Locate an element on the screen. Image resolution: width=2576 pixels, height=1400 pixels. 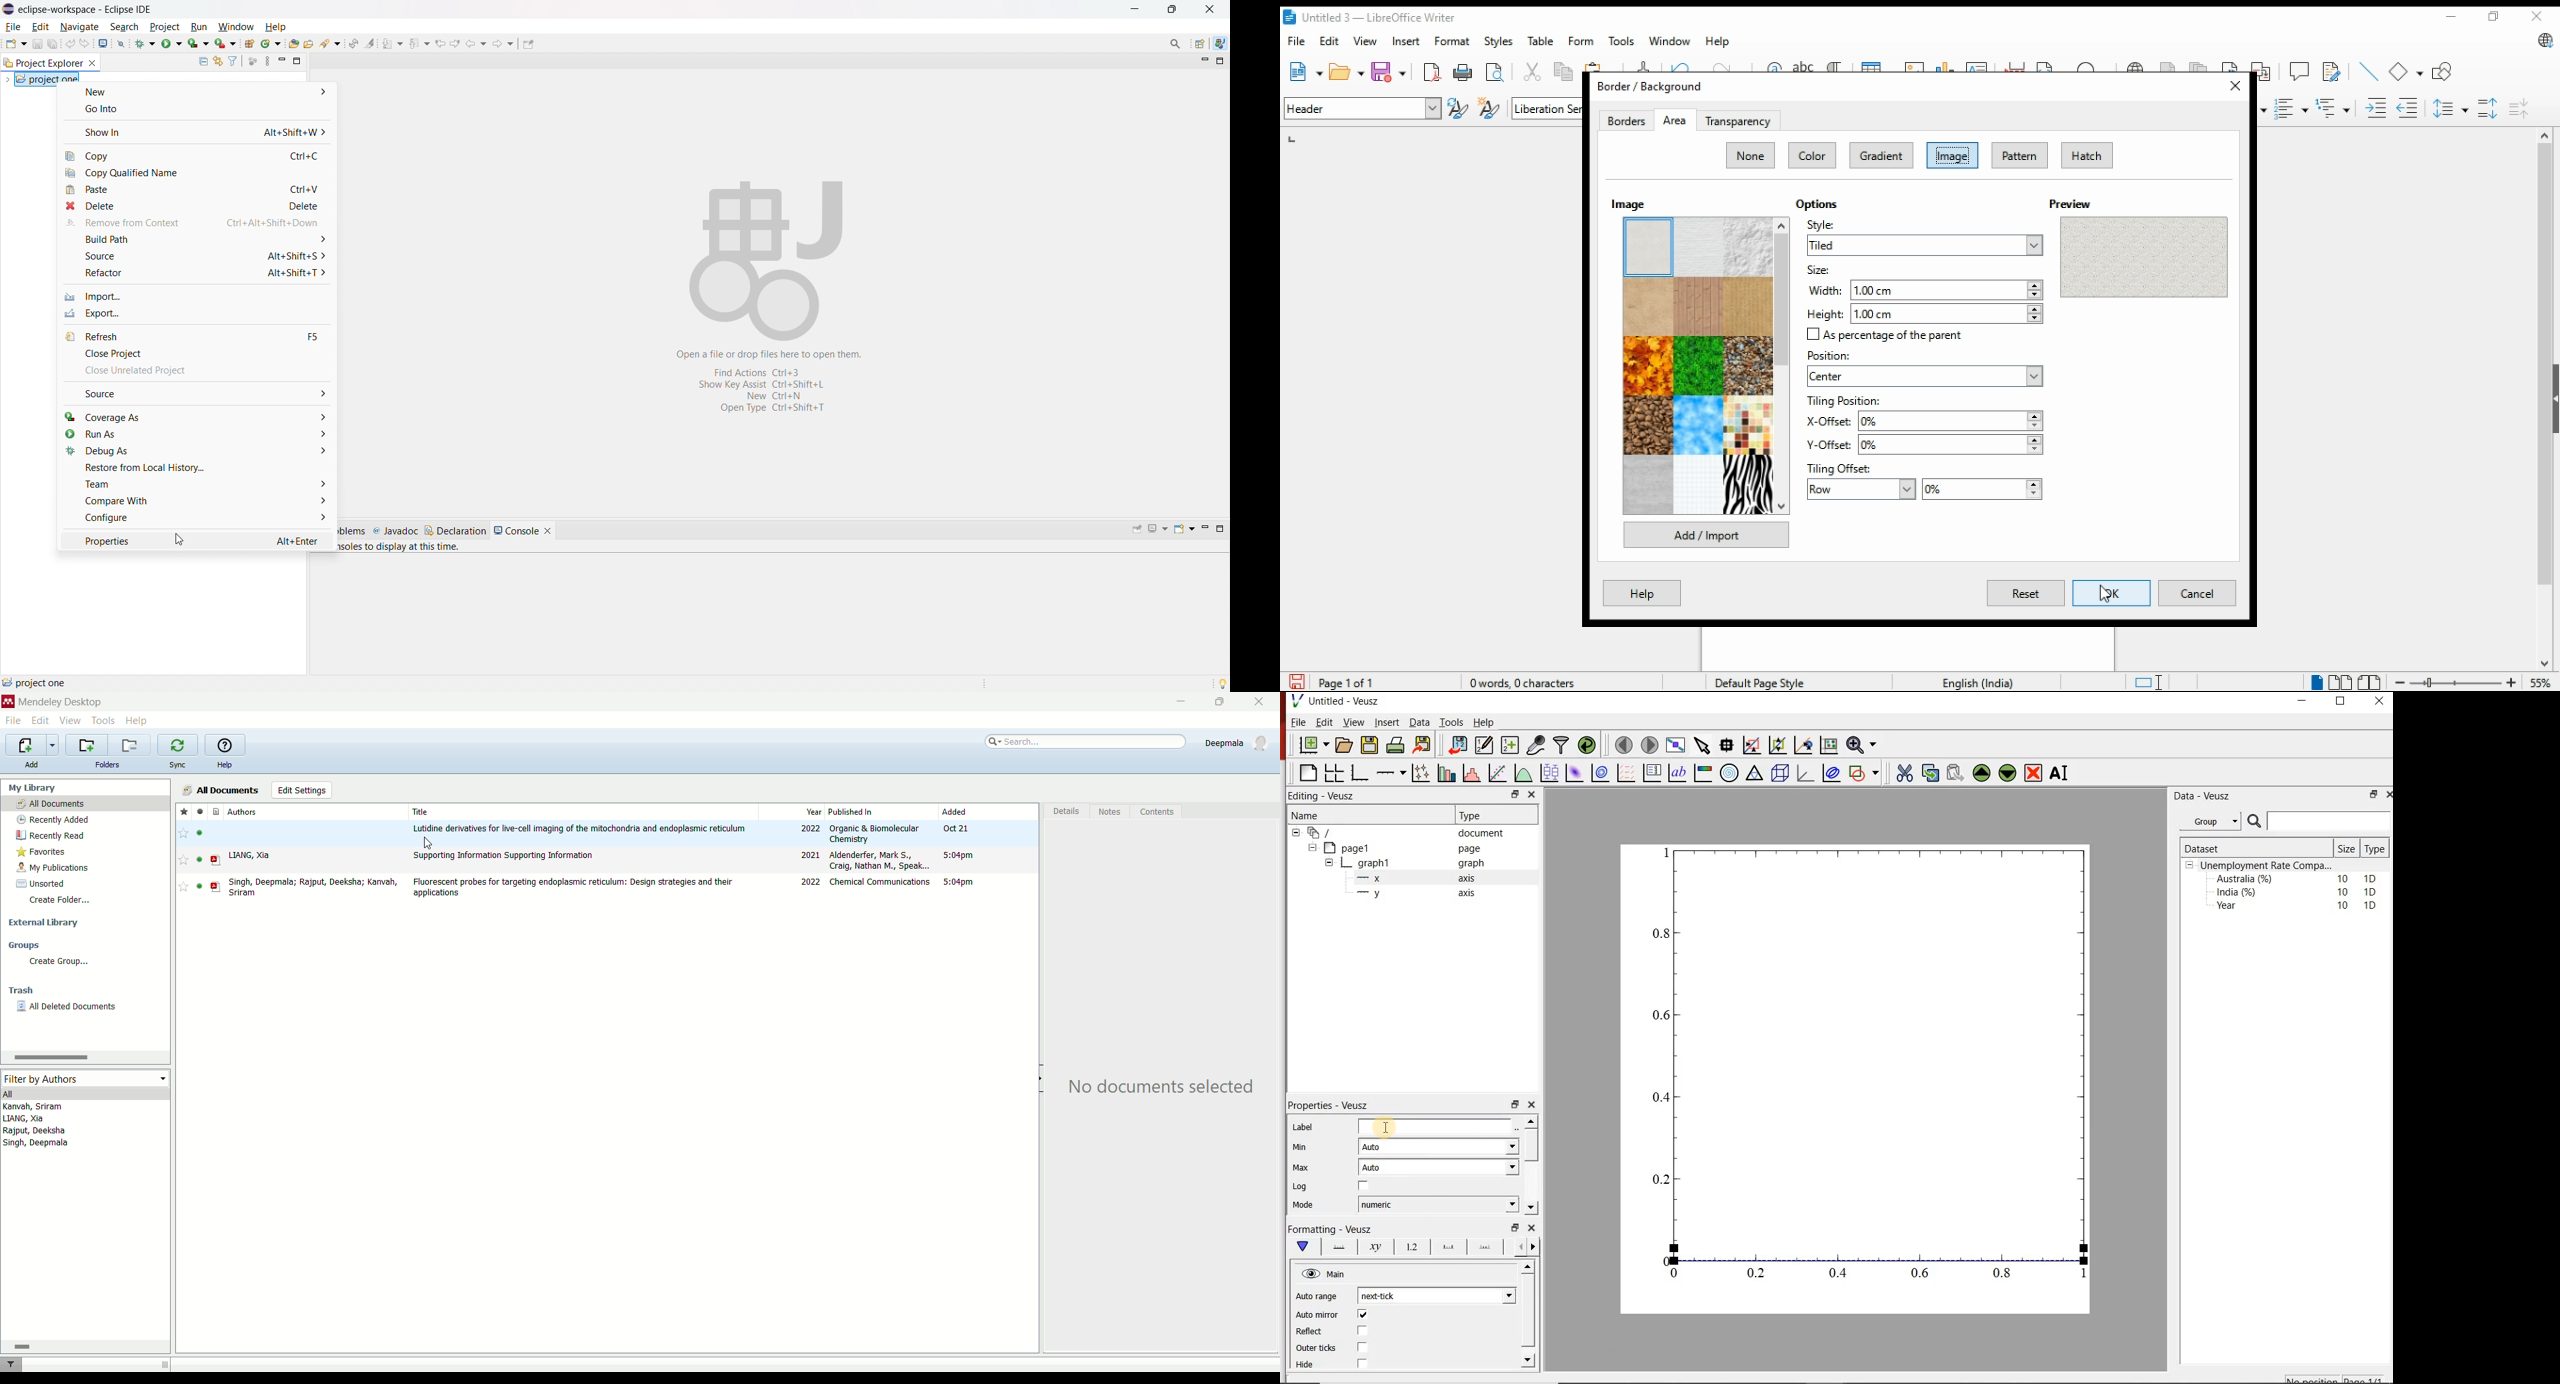
cursor is located at coordinates (185, 541).